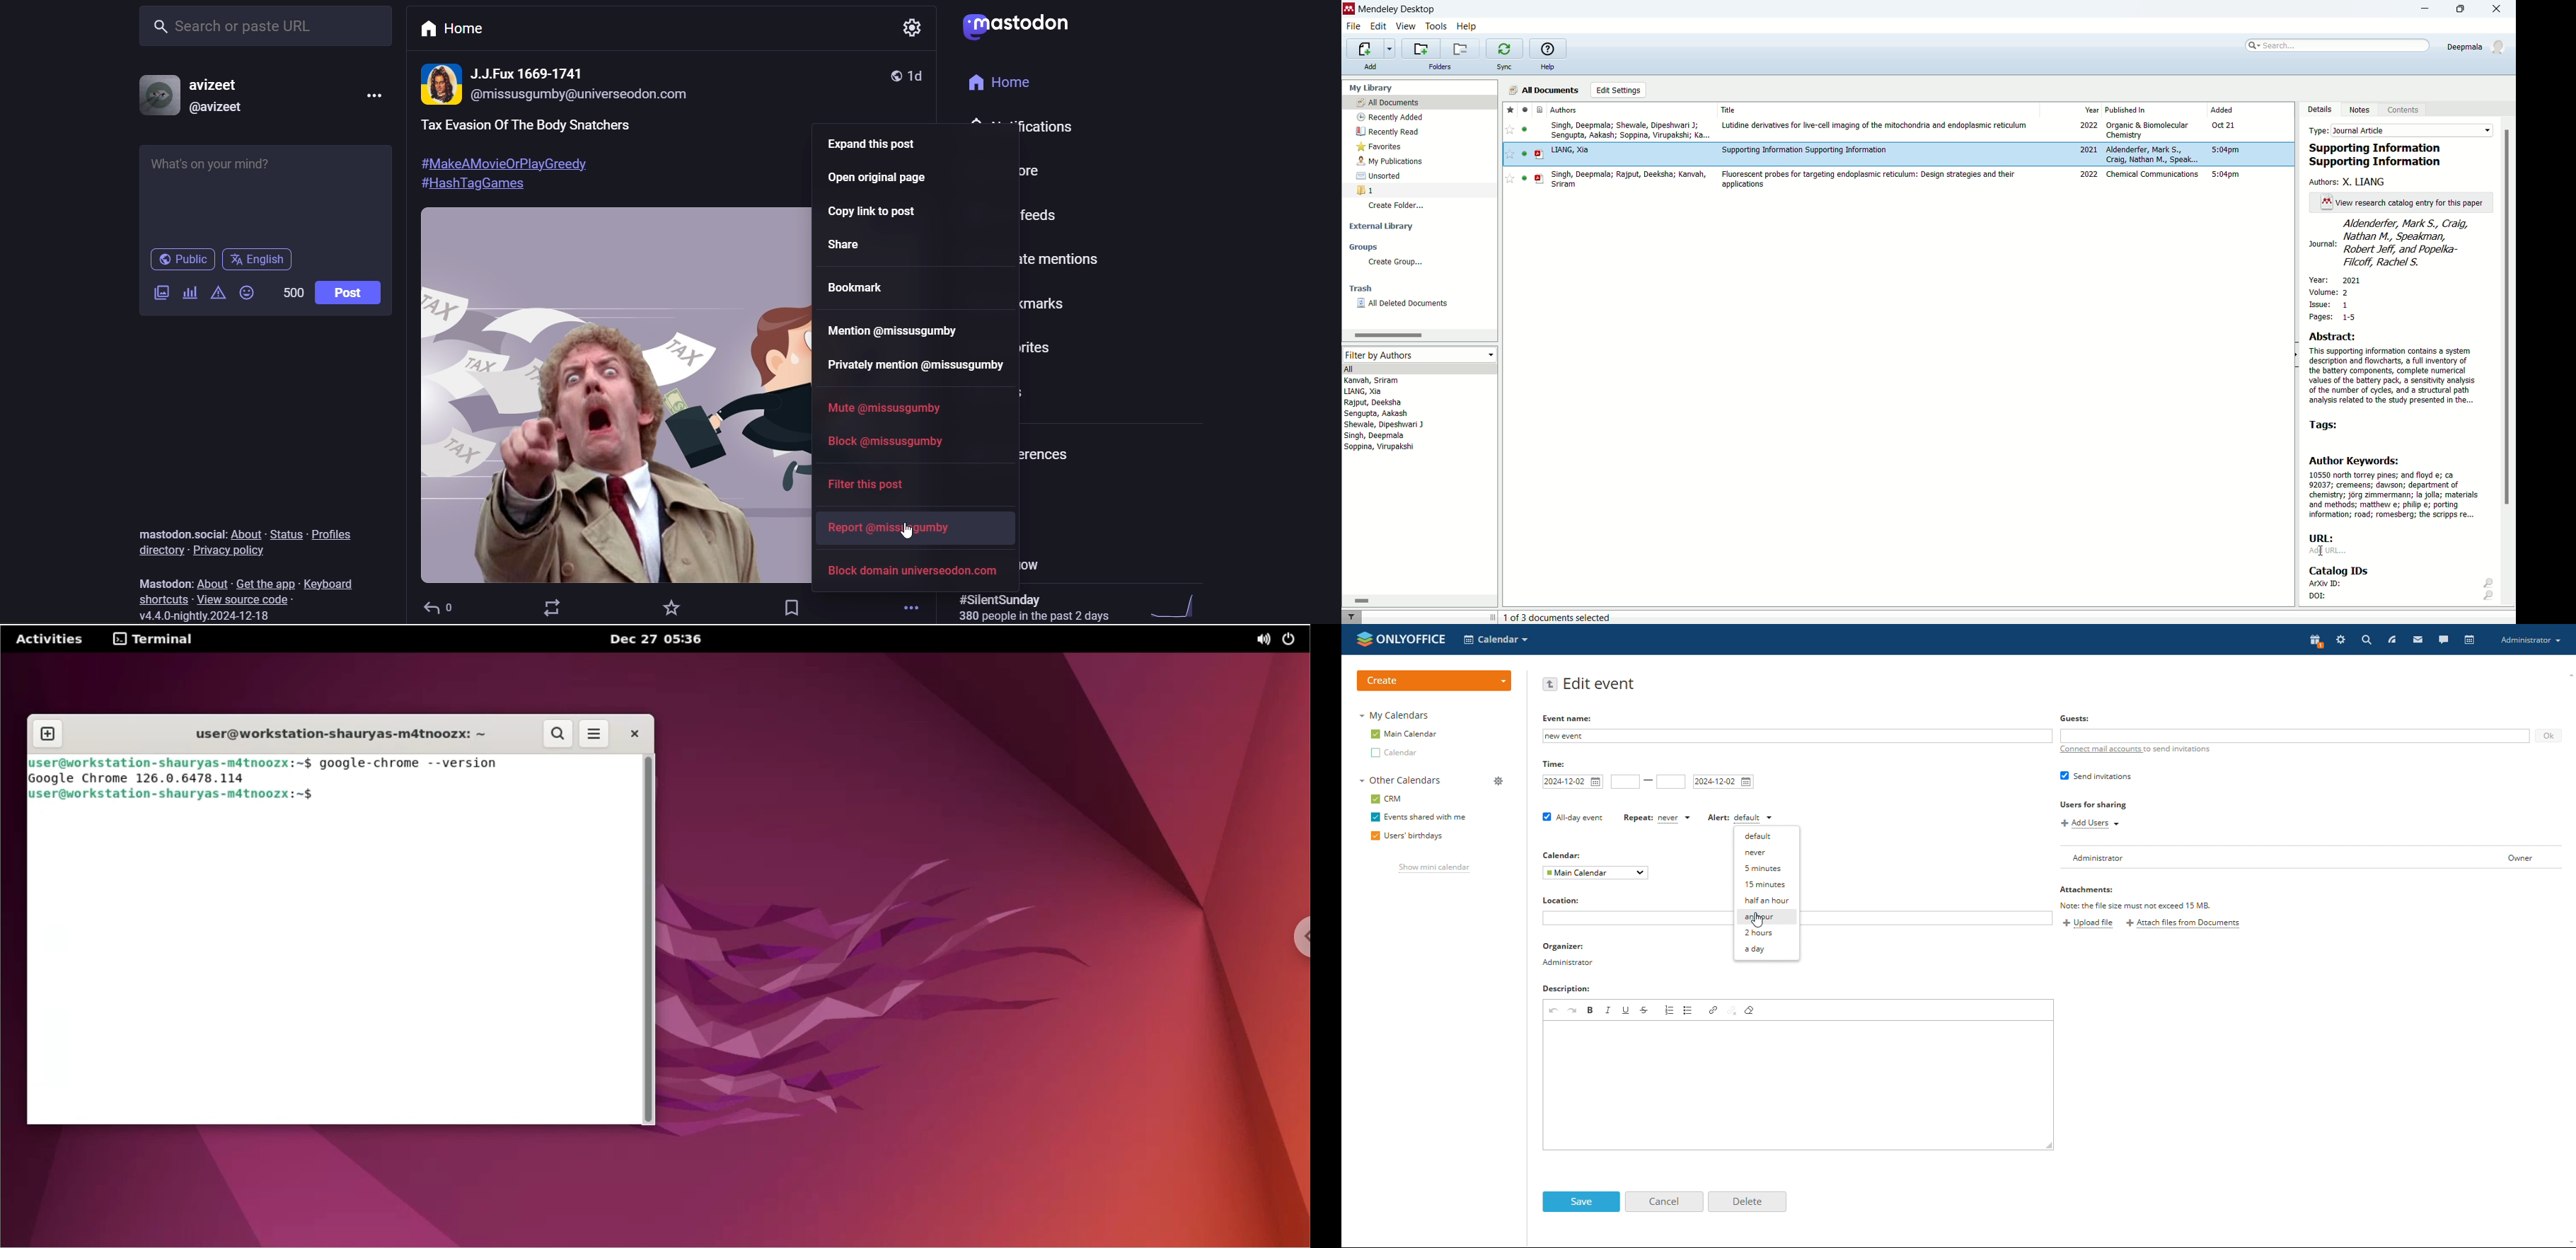 The width and height of the screenshot is (2576, 1260). What do you see at coordinates (916, 367) in the screenshot?
I see `private mention` at bounding box center [916, 367].